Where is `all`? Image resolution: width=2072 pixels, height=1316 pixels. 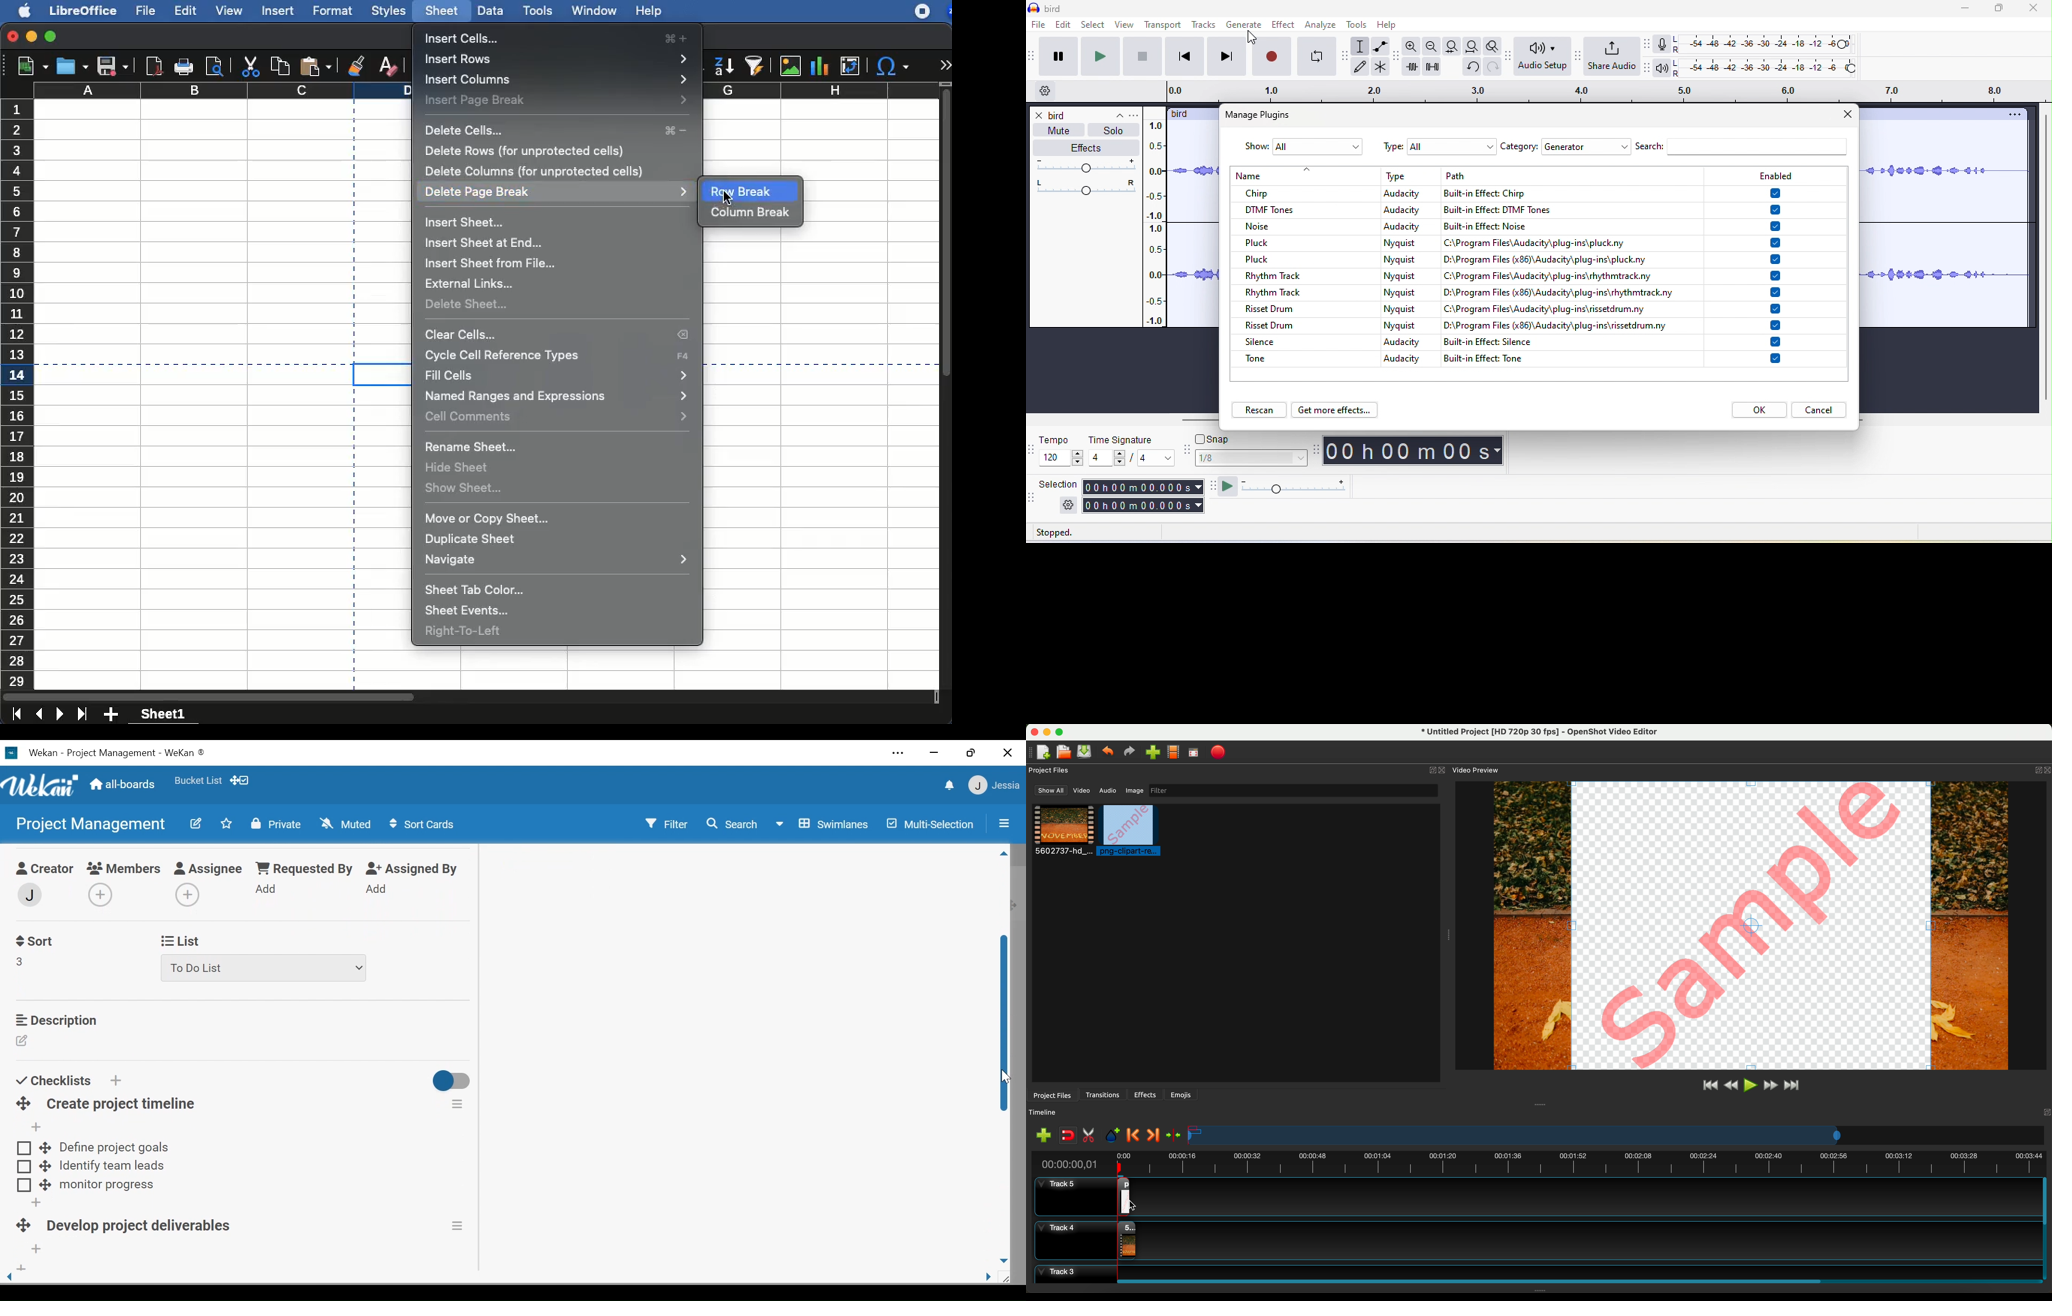 all is located at coordinates (1318, 146).